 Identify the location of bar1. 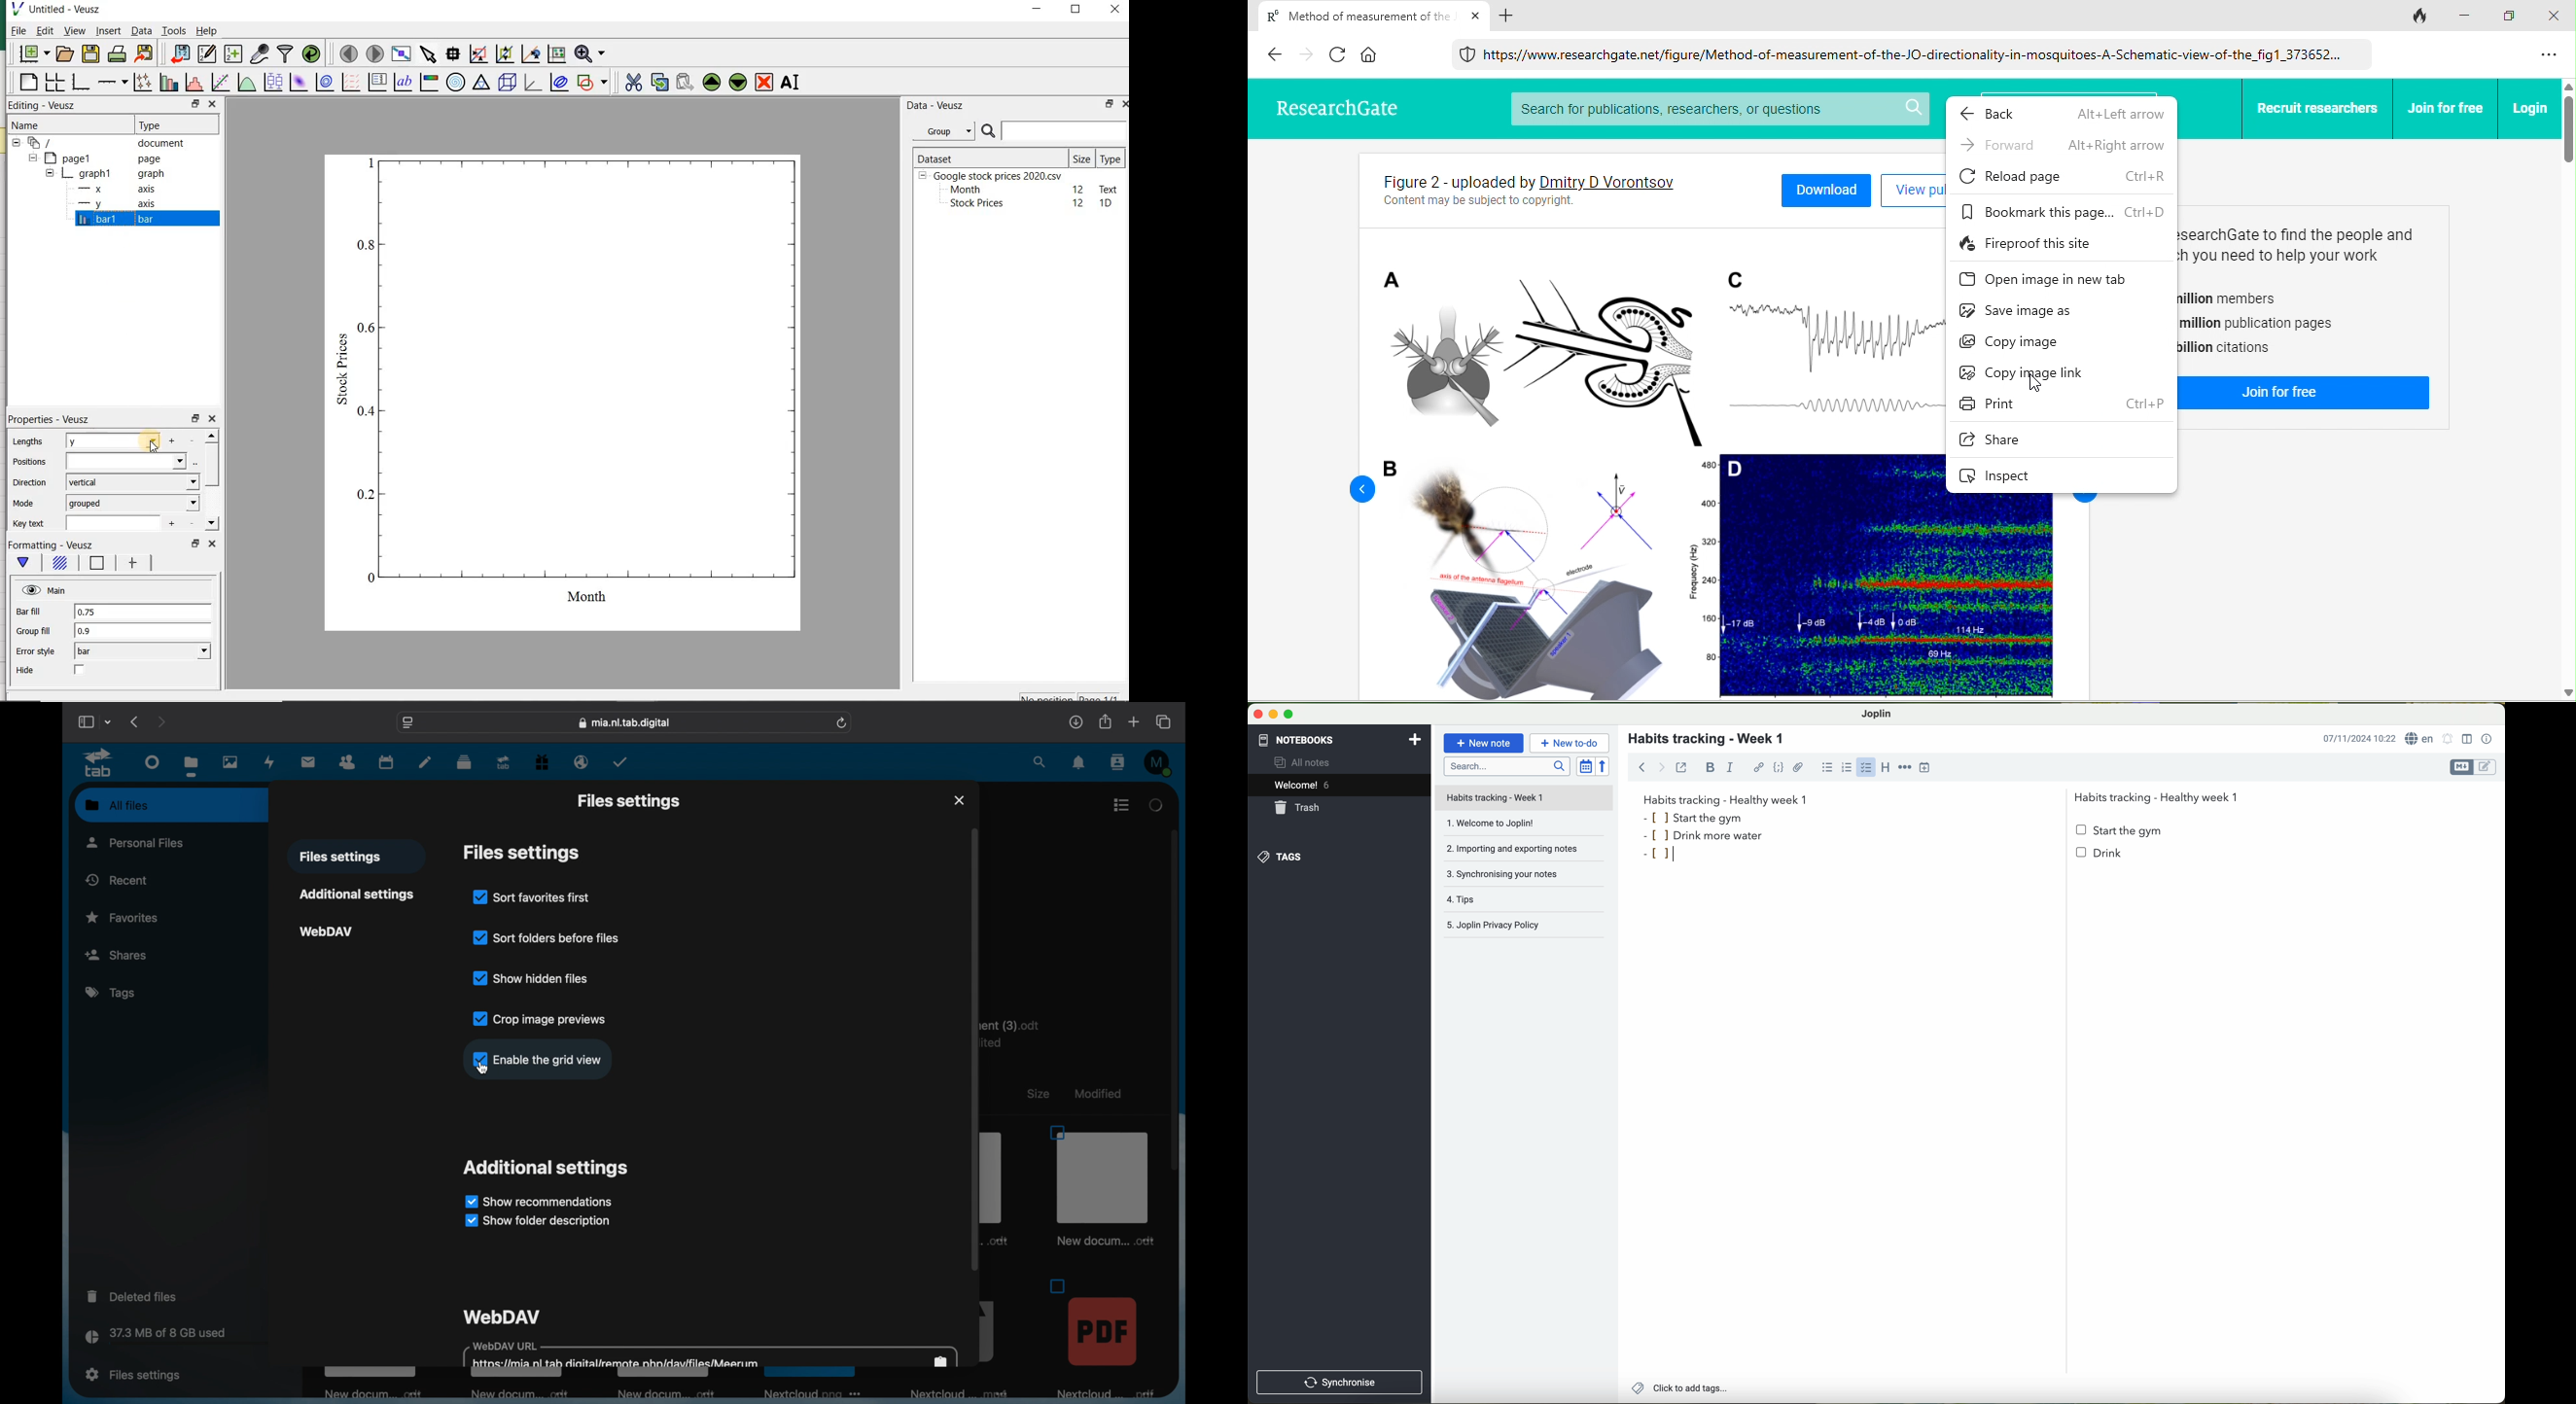
(113, 220).